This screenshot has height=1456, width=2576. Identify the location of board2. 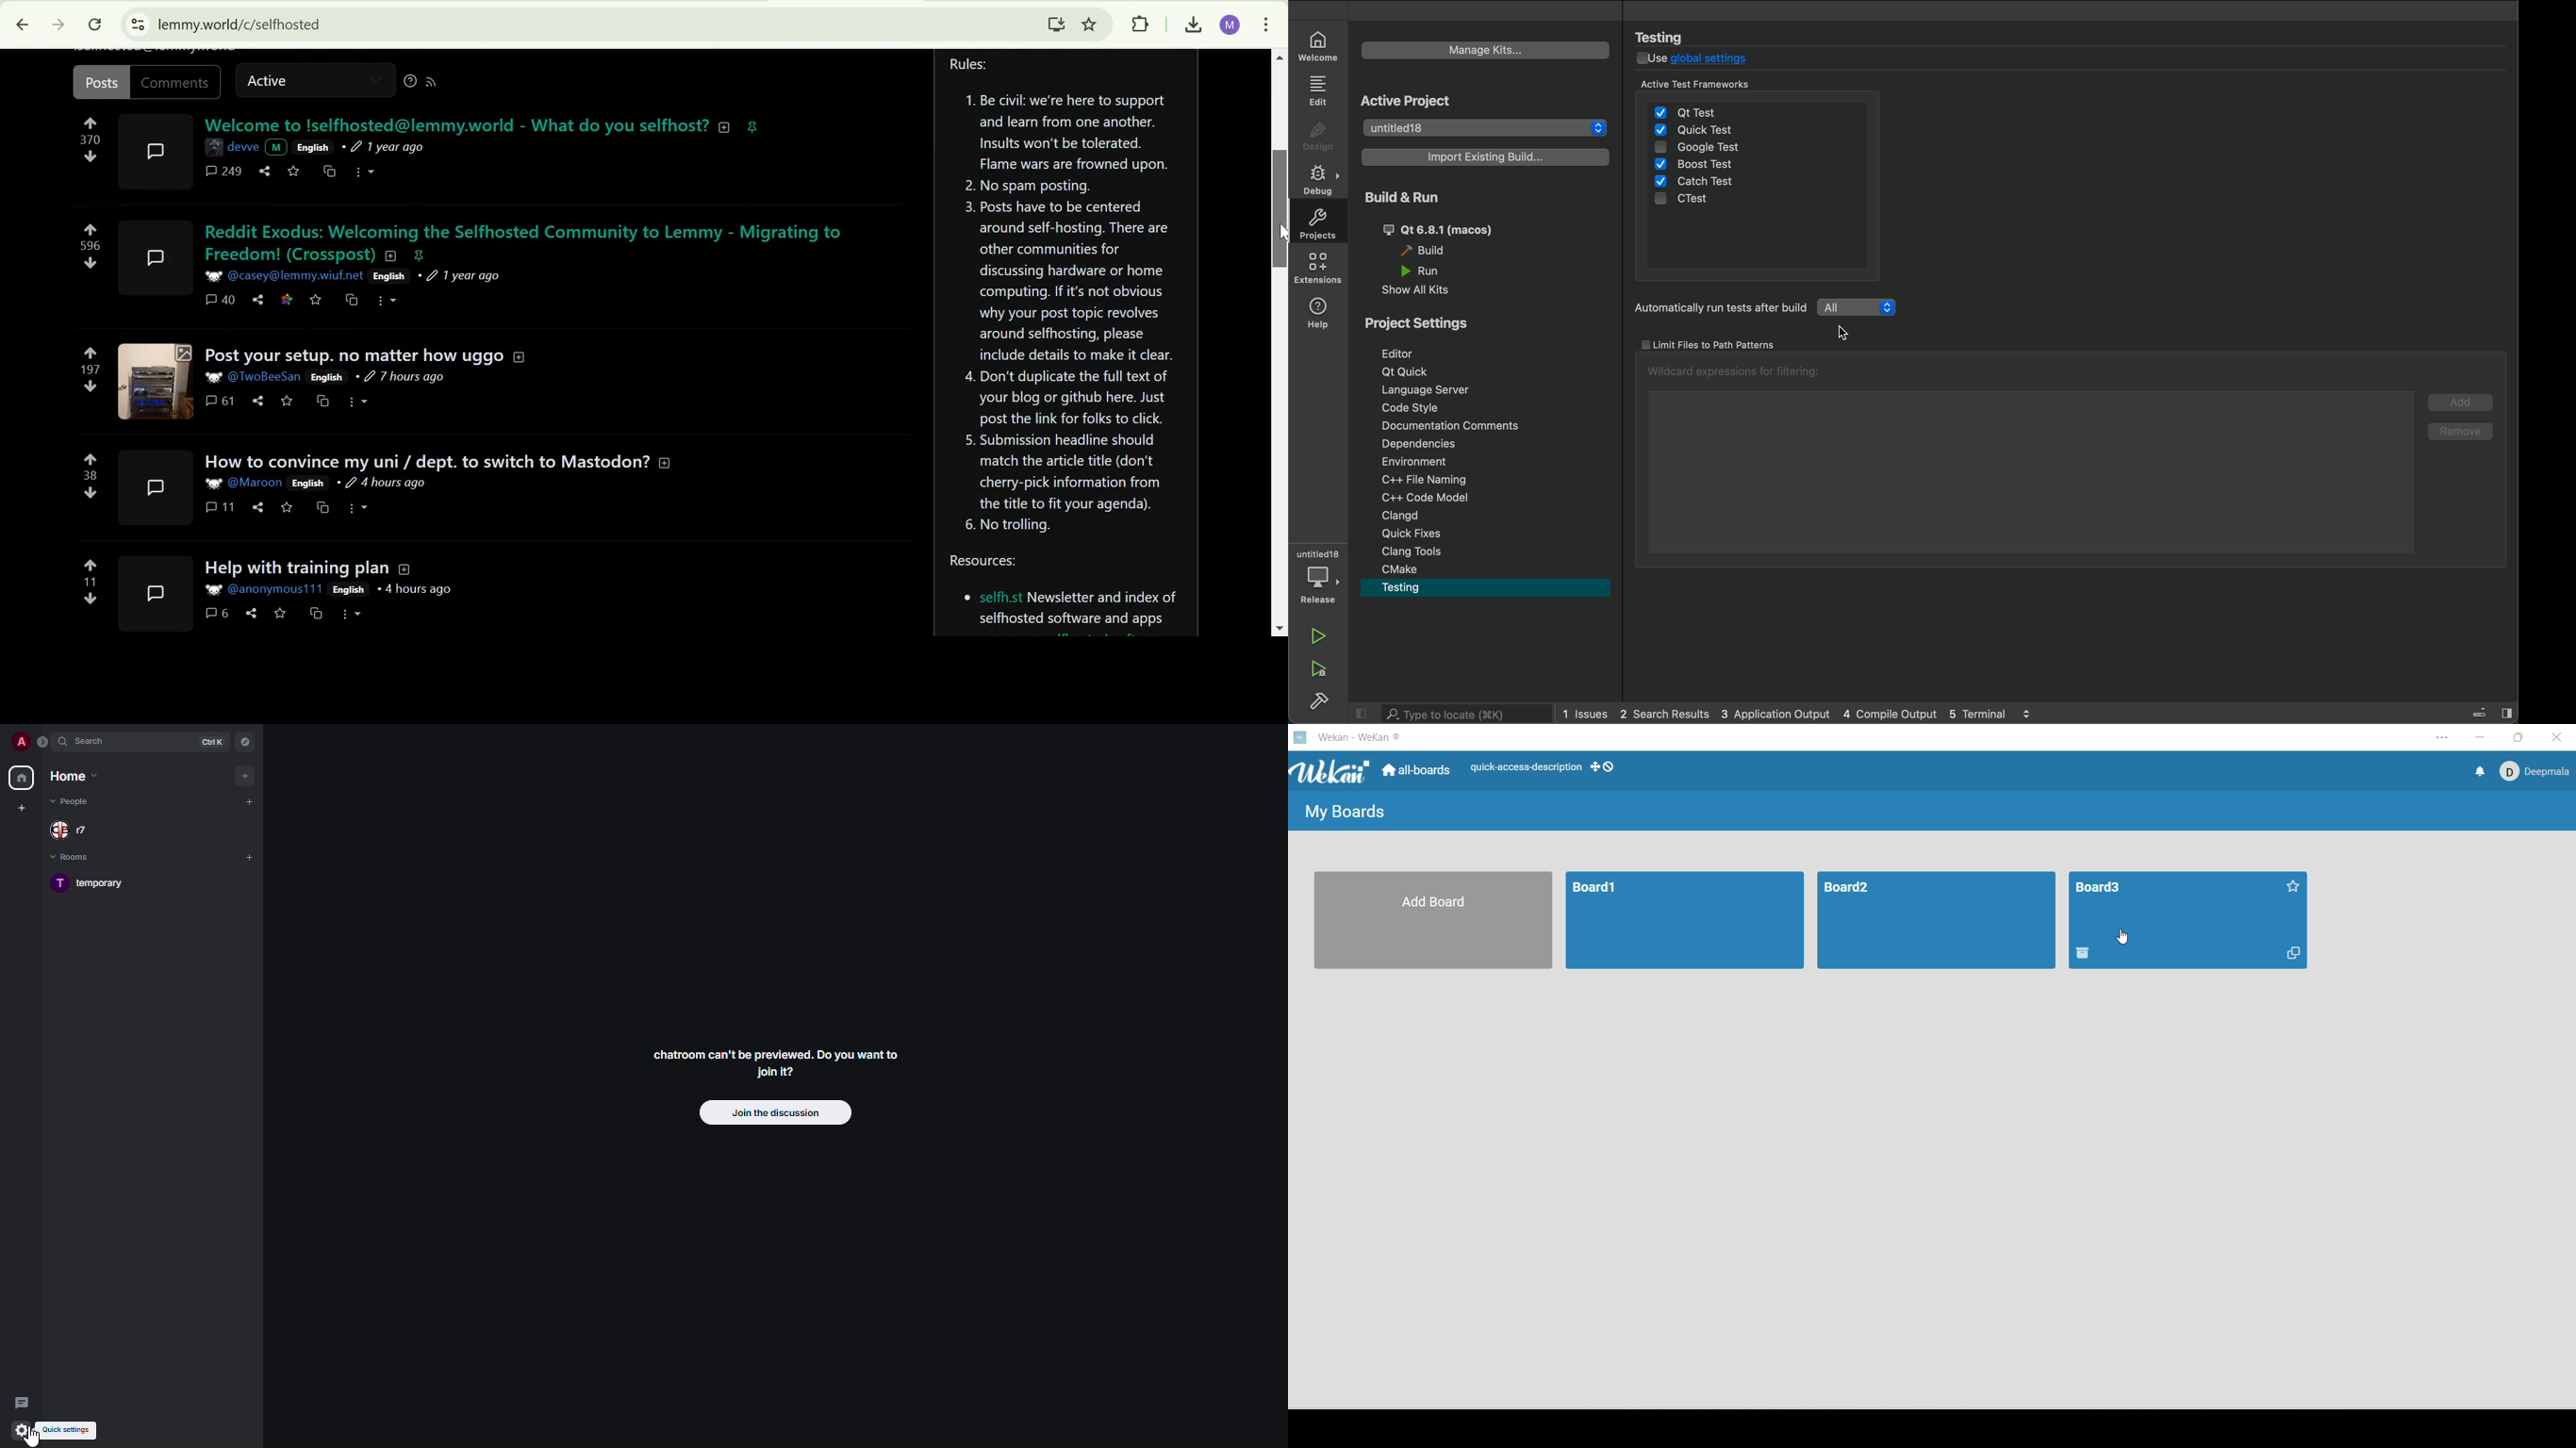
(1939, 921).